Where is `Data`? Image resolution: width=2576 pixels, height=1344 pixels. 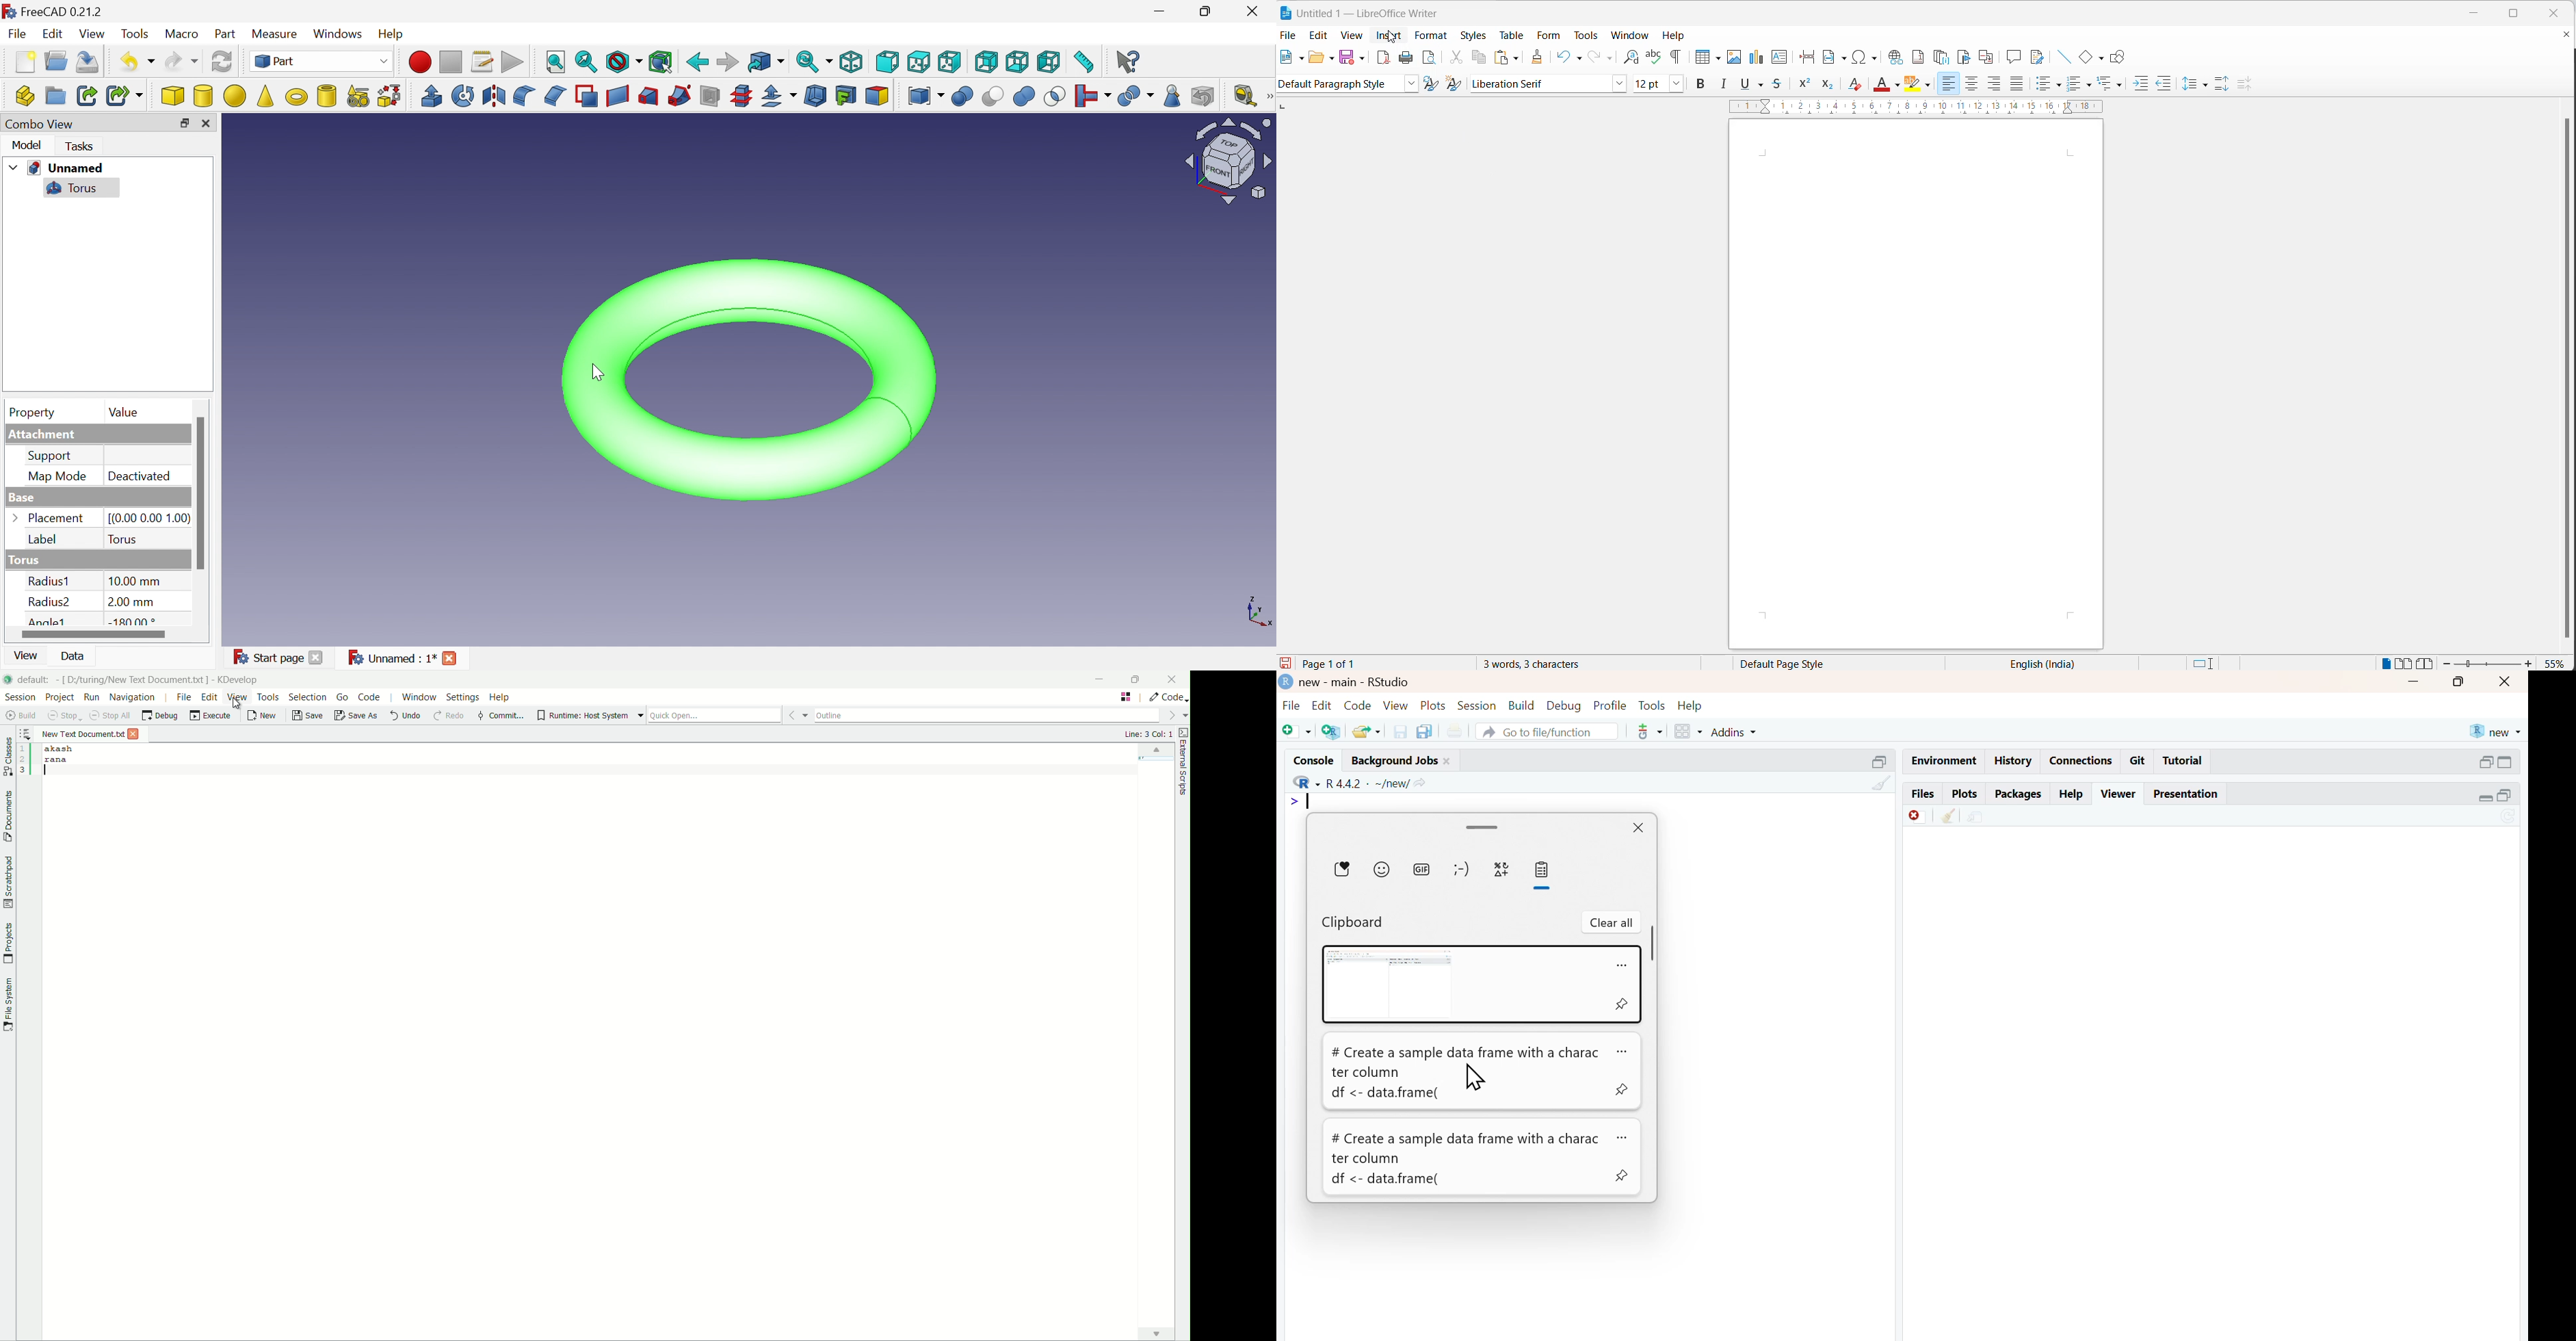
Data is located at coordinates (75, 657).